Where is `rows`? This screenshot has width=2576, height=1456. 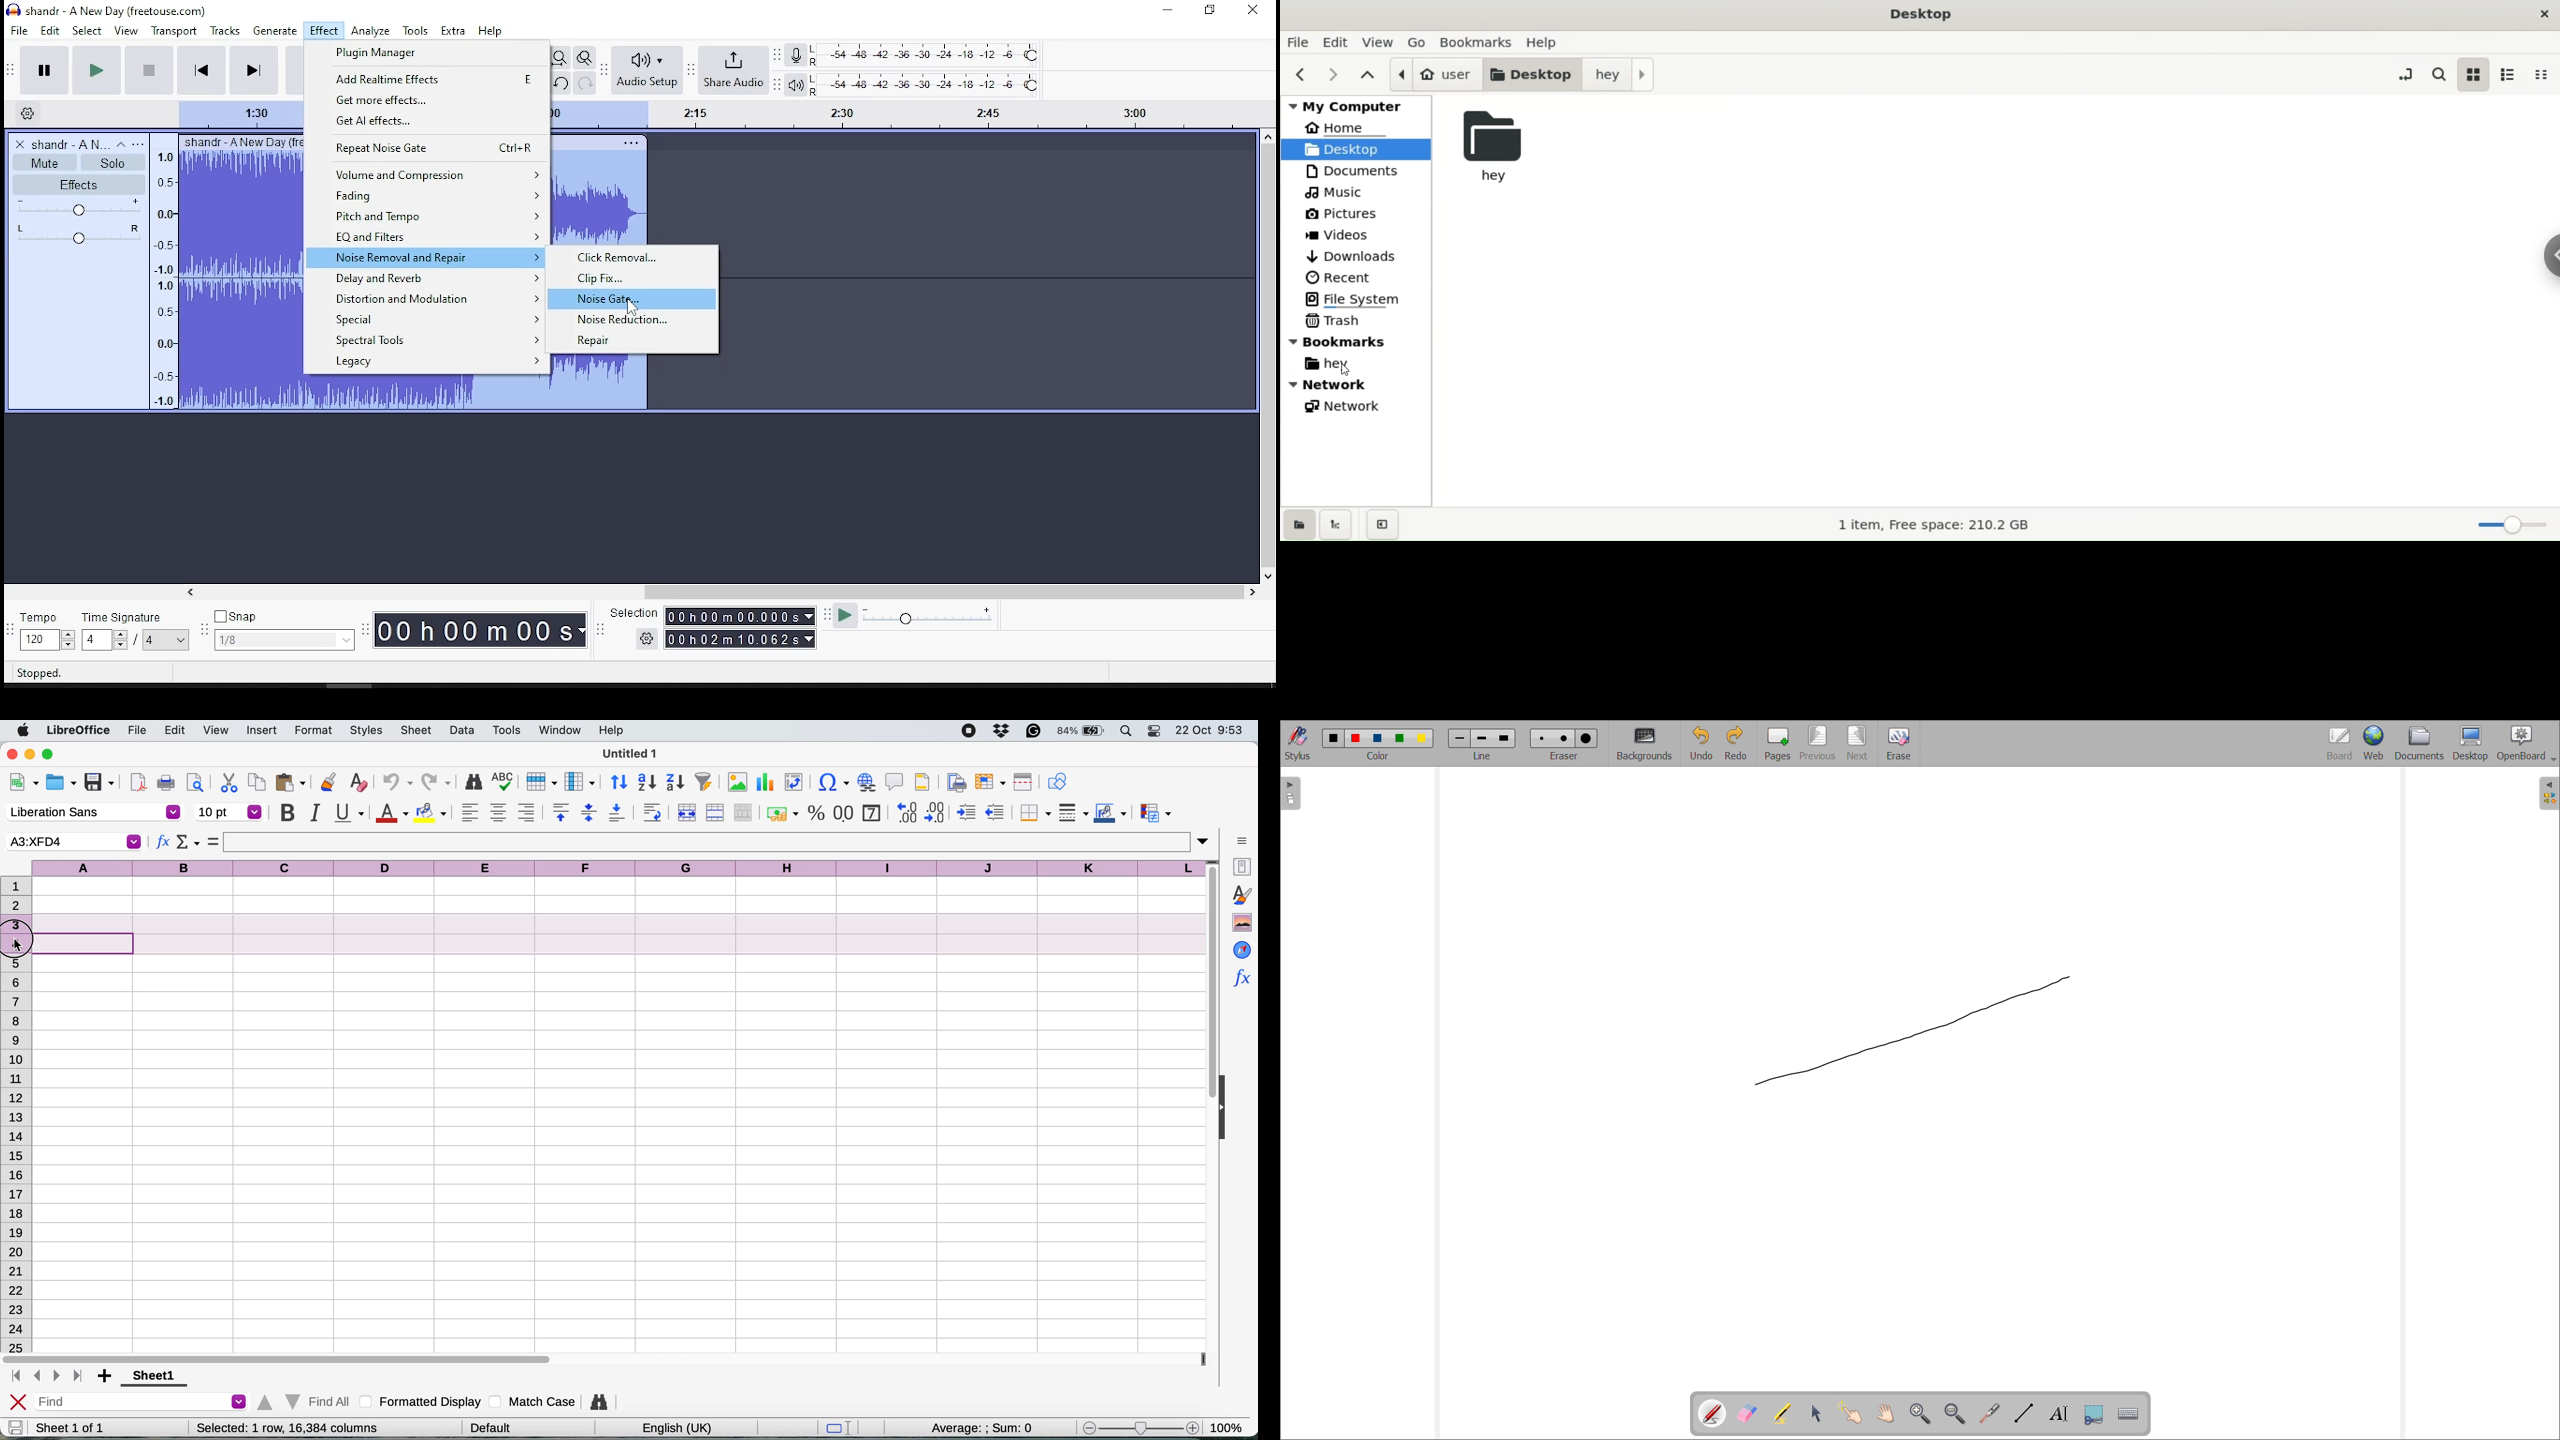
rows is located at coordinates (17, 1157).